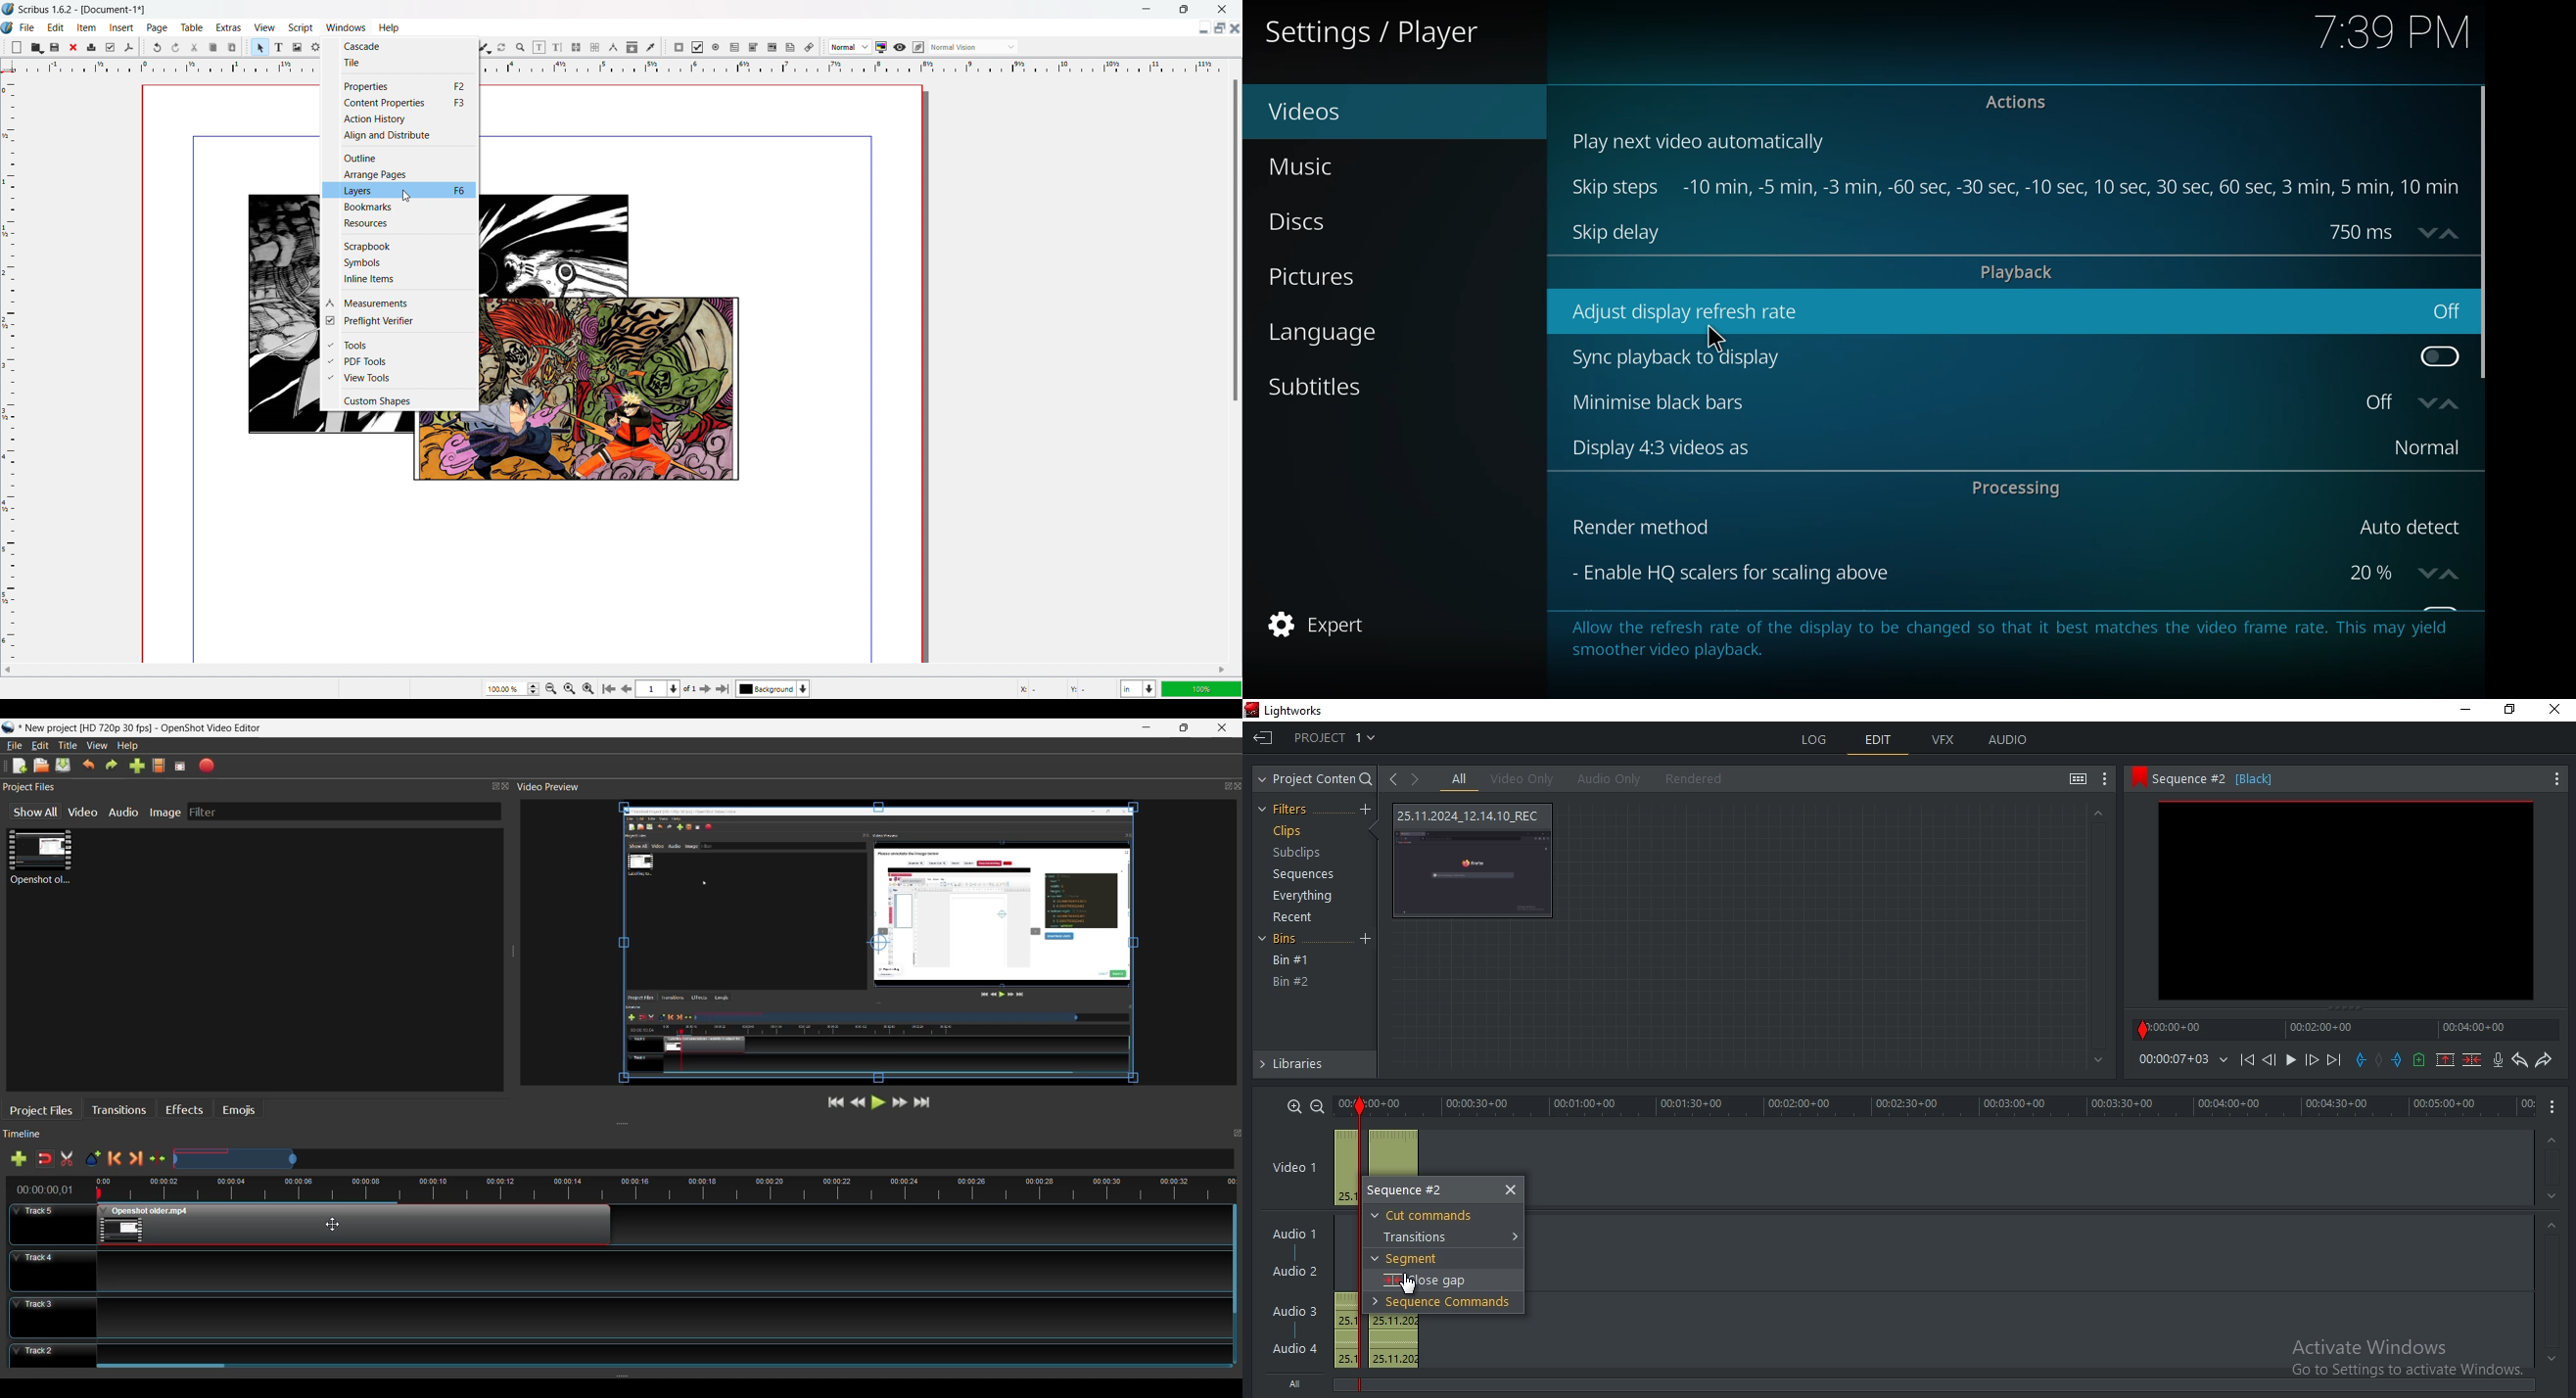 This screenshot has height=1400, width=2576. Describe the element at coordinates (2421, 448) in the screenshot. I see `normal` at that location.